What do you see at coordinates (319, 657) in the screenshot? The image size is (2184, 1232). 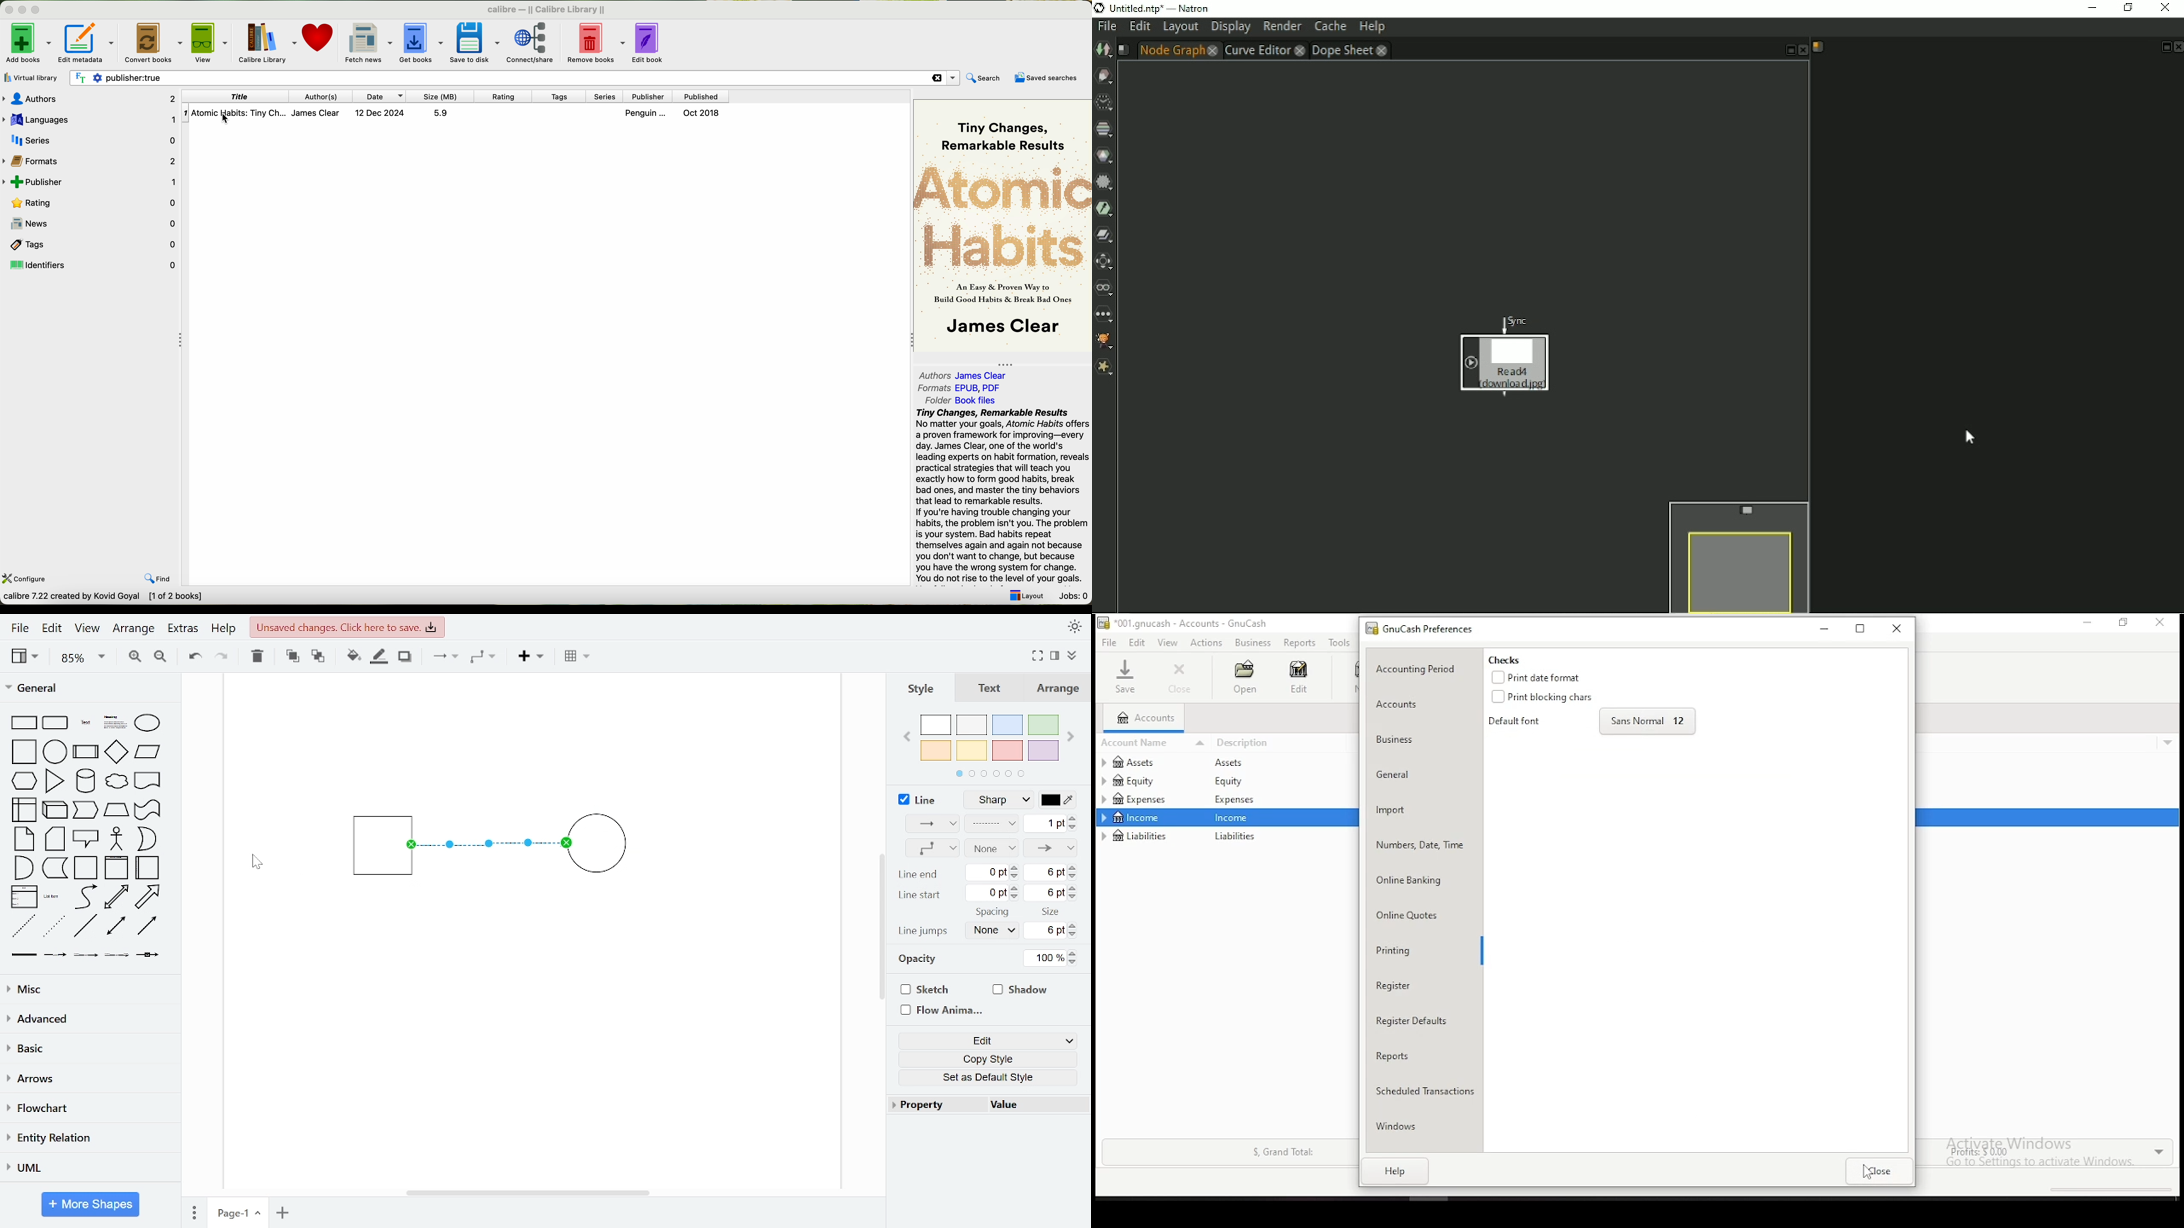 I see `to back` at bounding box center [319, 657].